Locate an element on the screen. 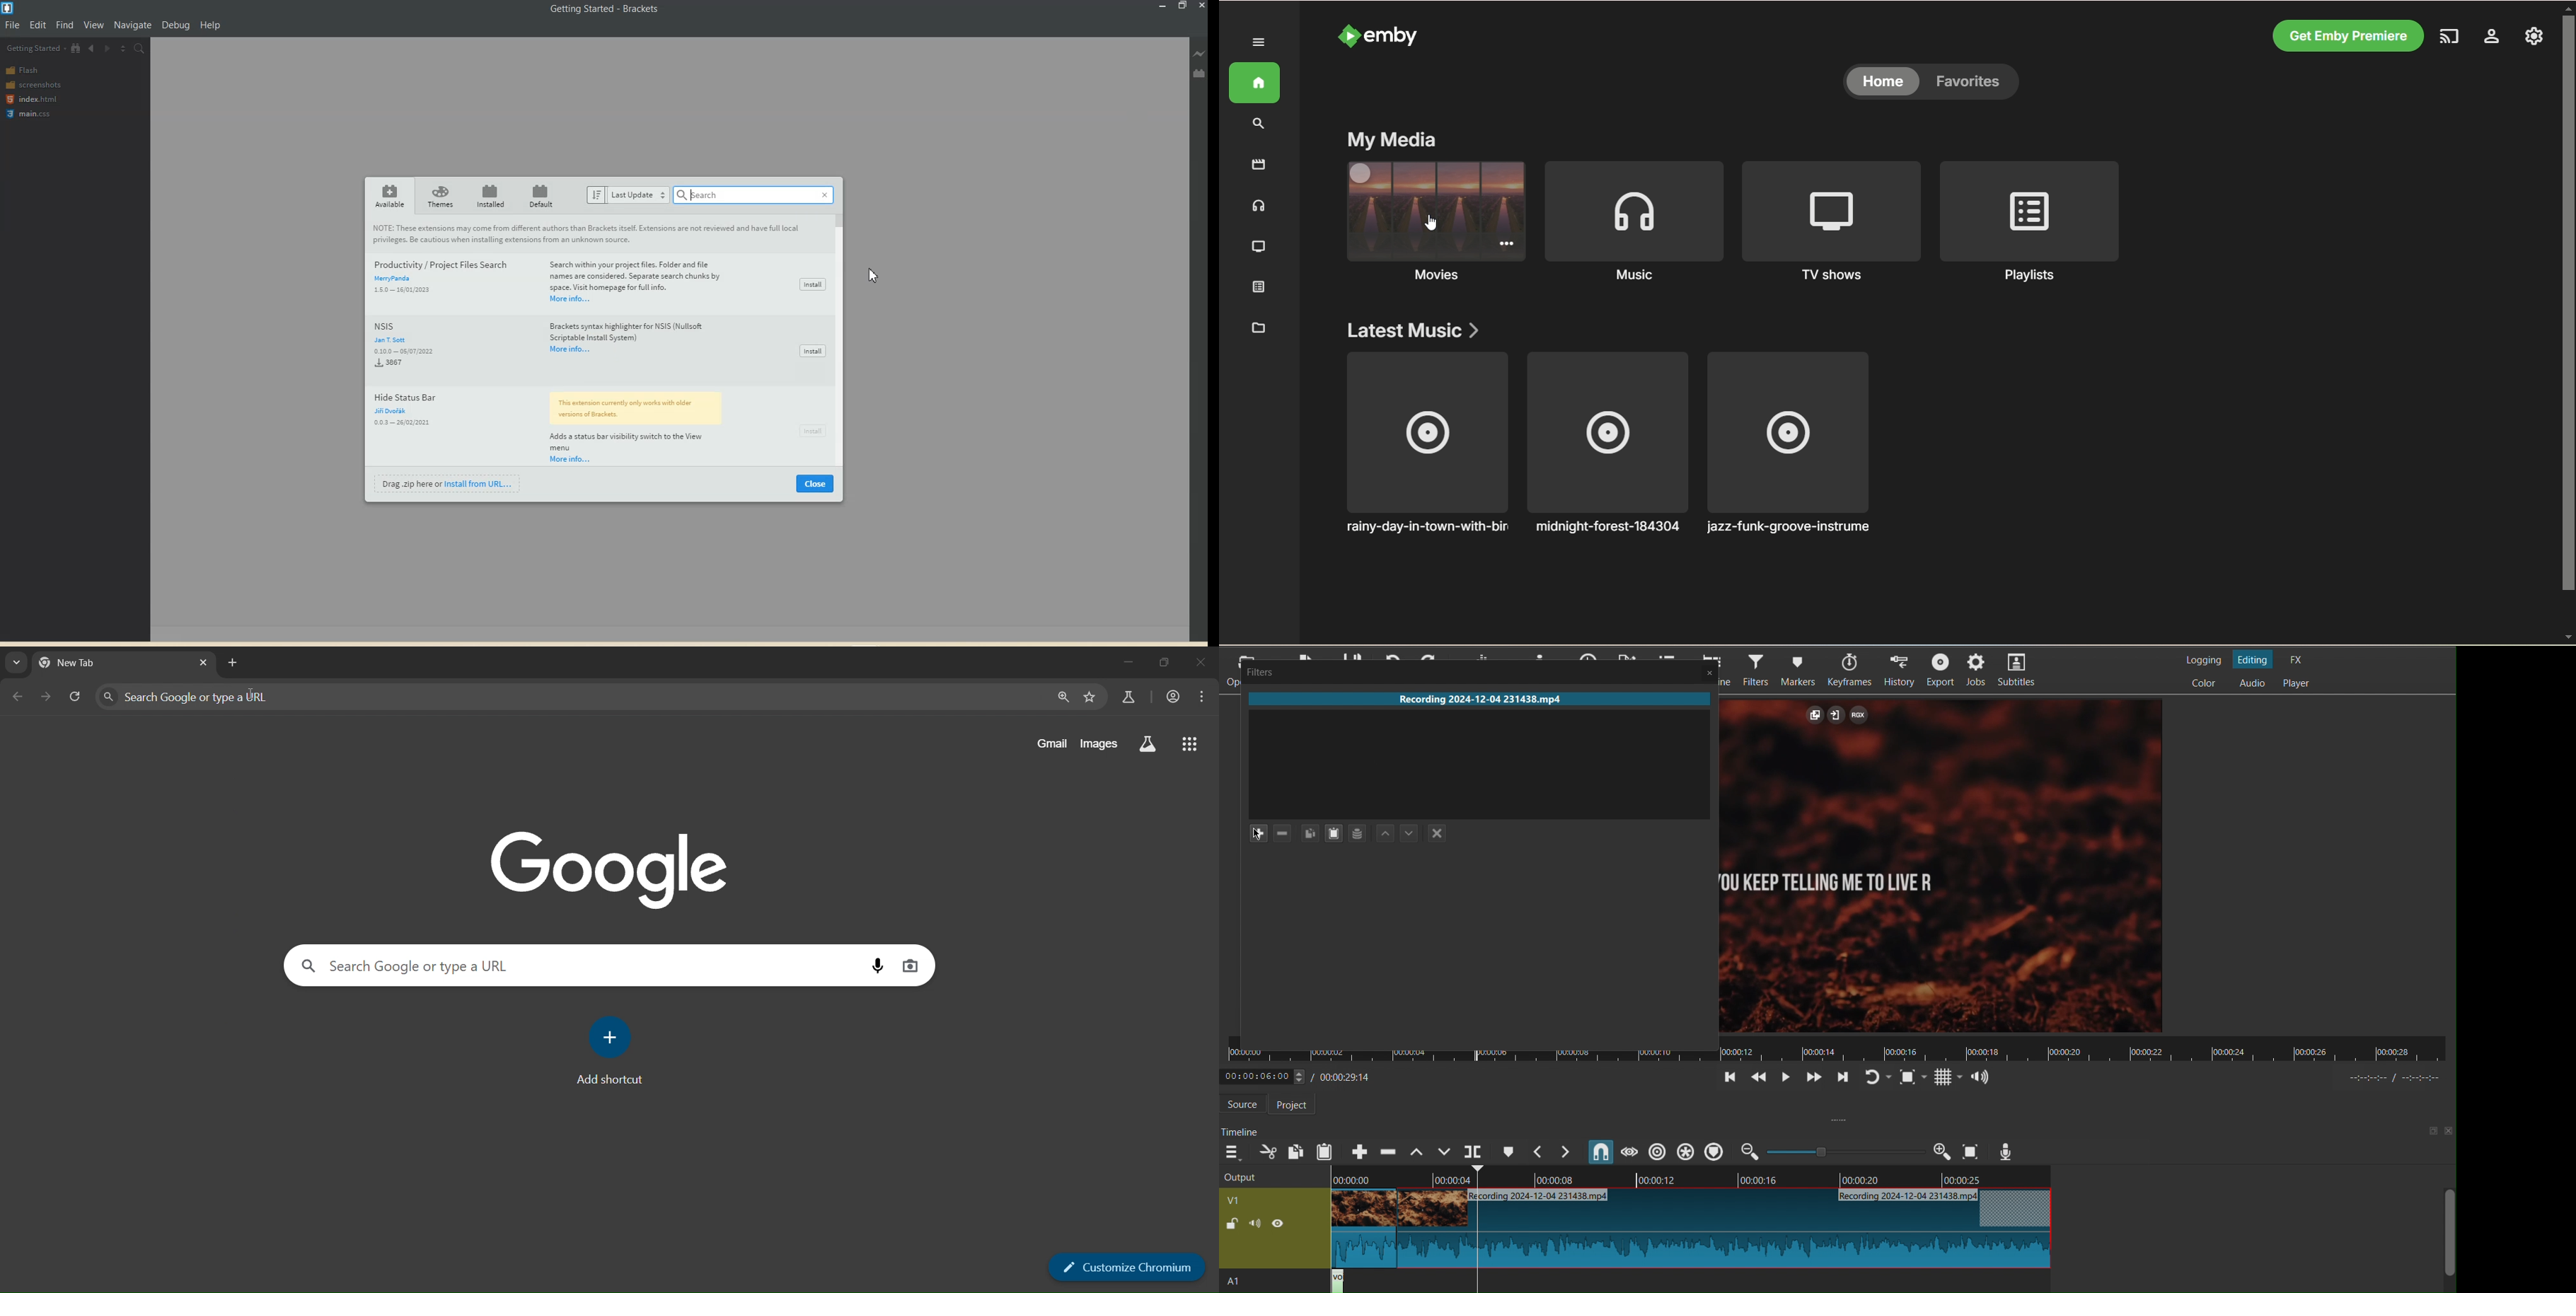 The height and width of the screenshot is (1316, 2576). close is located at coordinates (1203, 661).